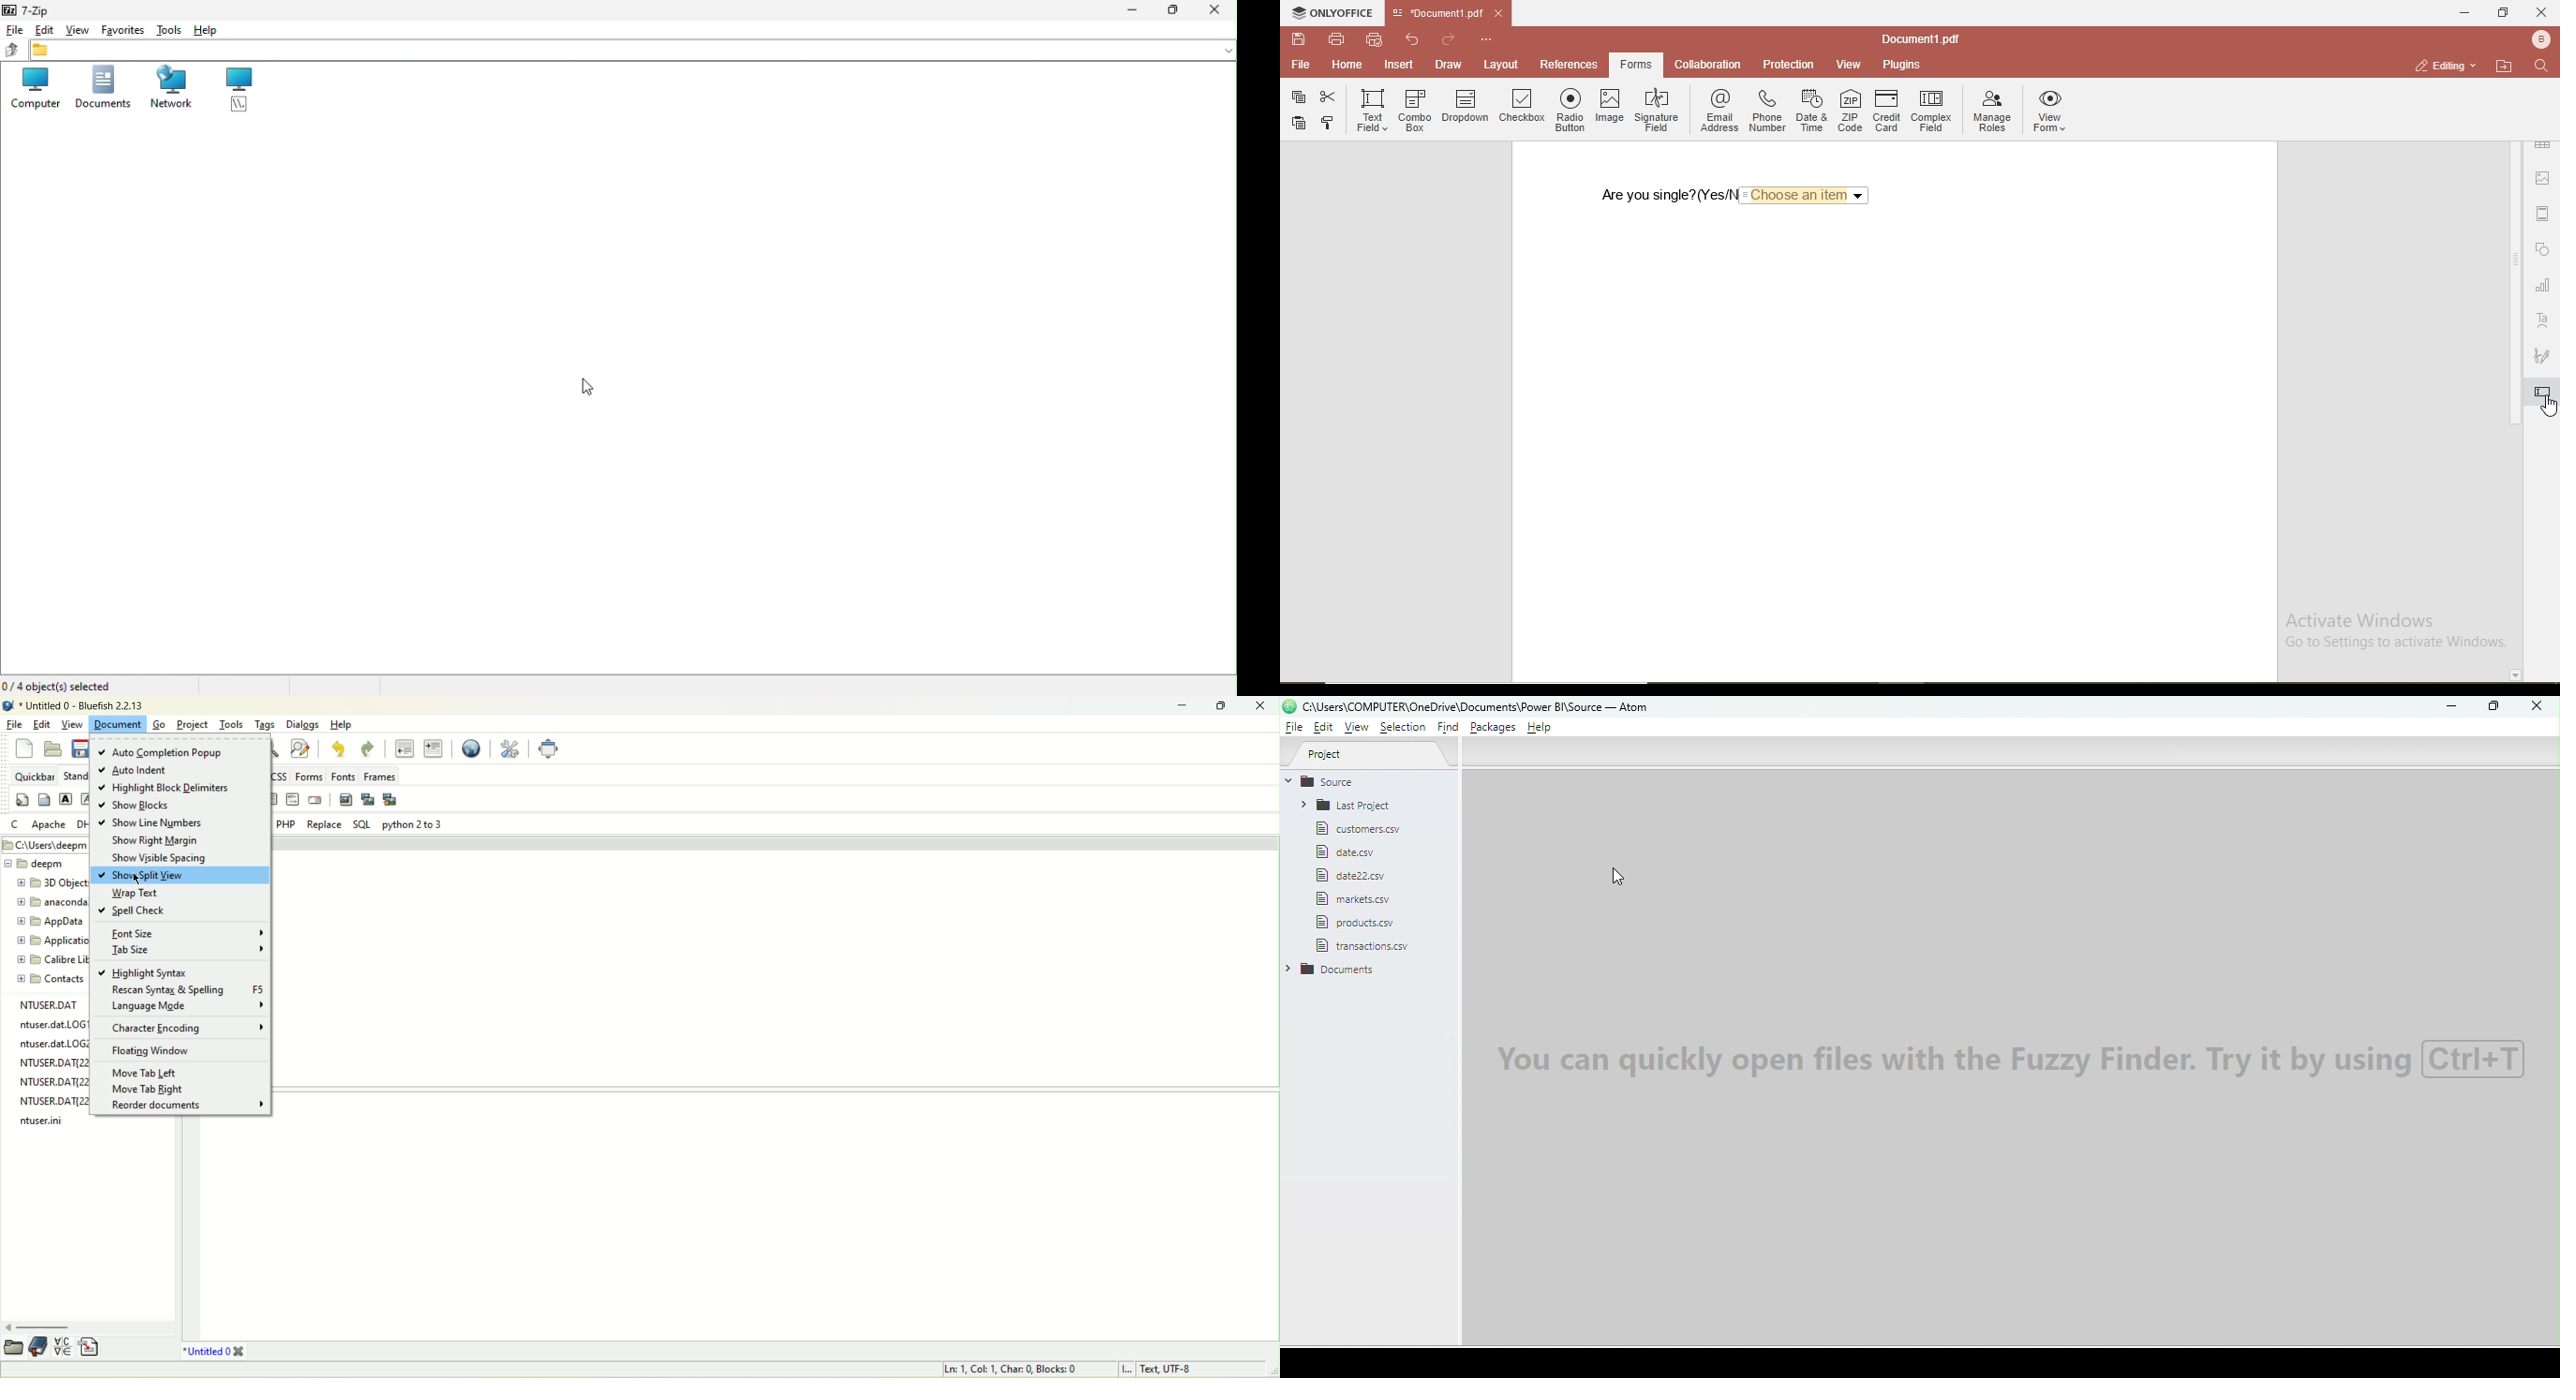 Image resolution: width=2576 pixels, height=1400 pixels. Describe the element at coordinates (16, 824) in the screenshot. I see `c` at that location.